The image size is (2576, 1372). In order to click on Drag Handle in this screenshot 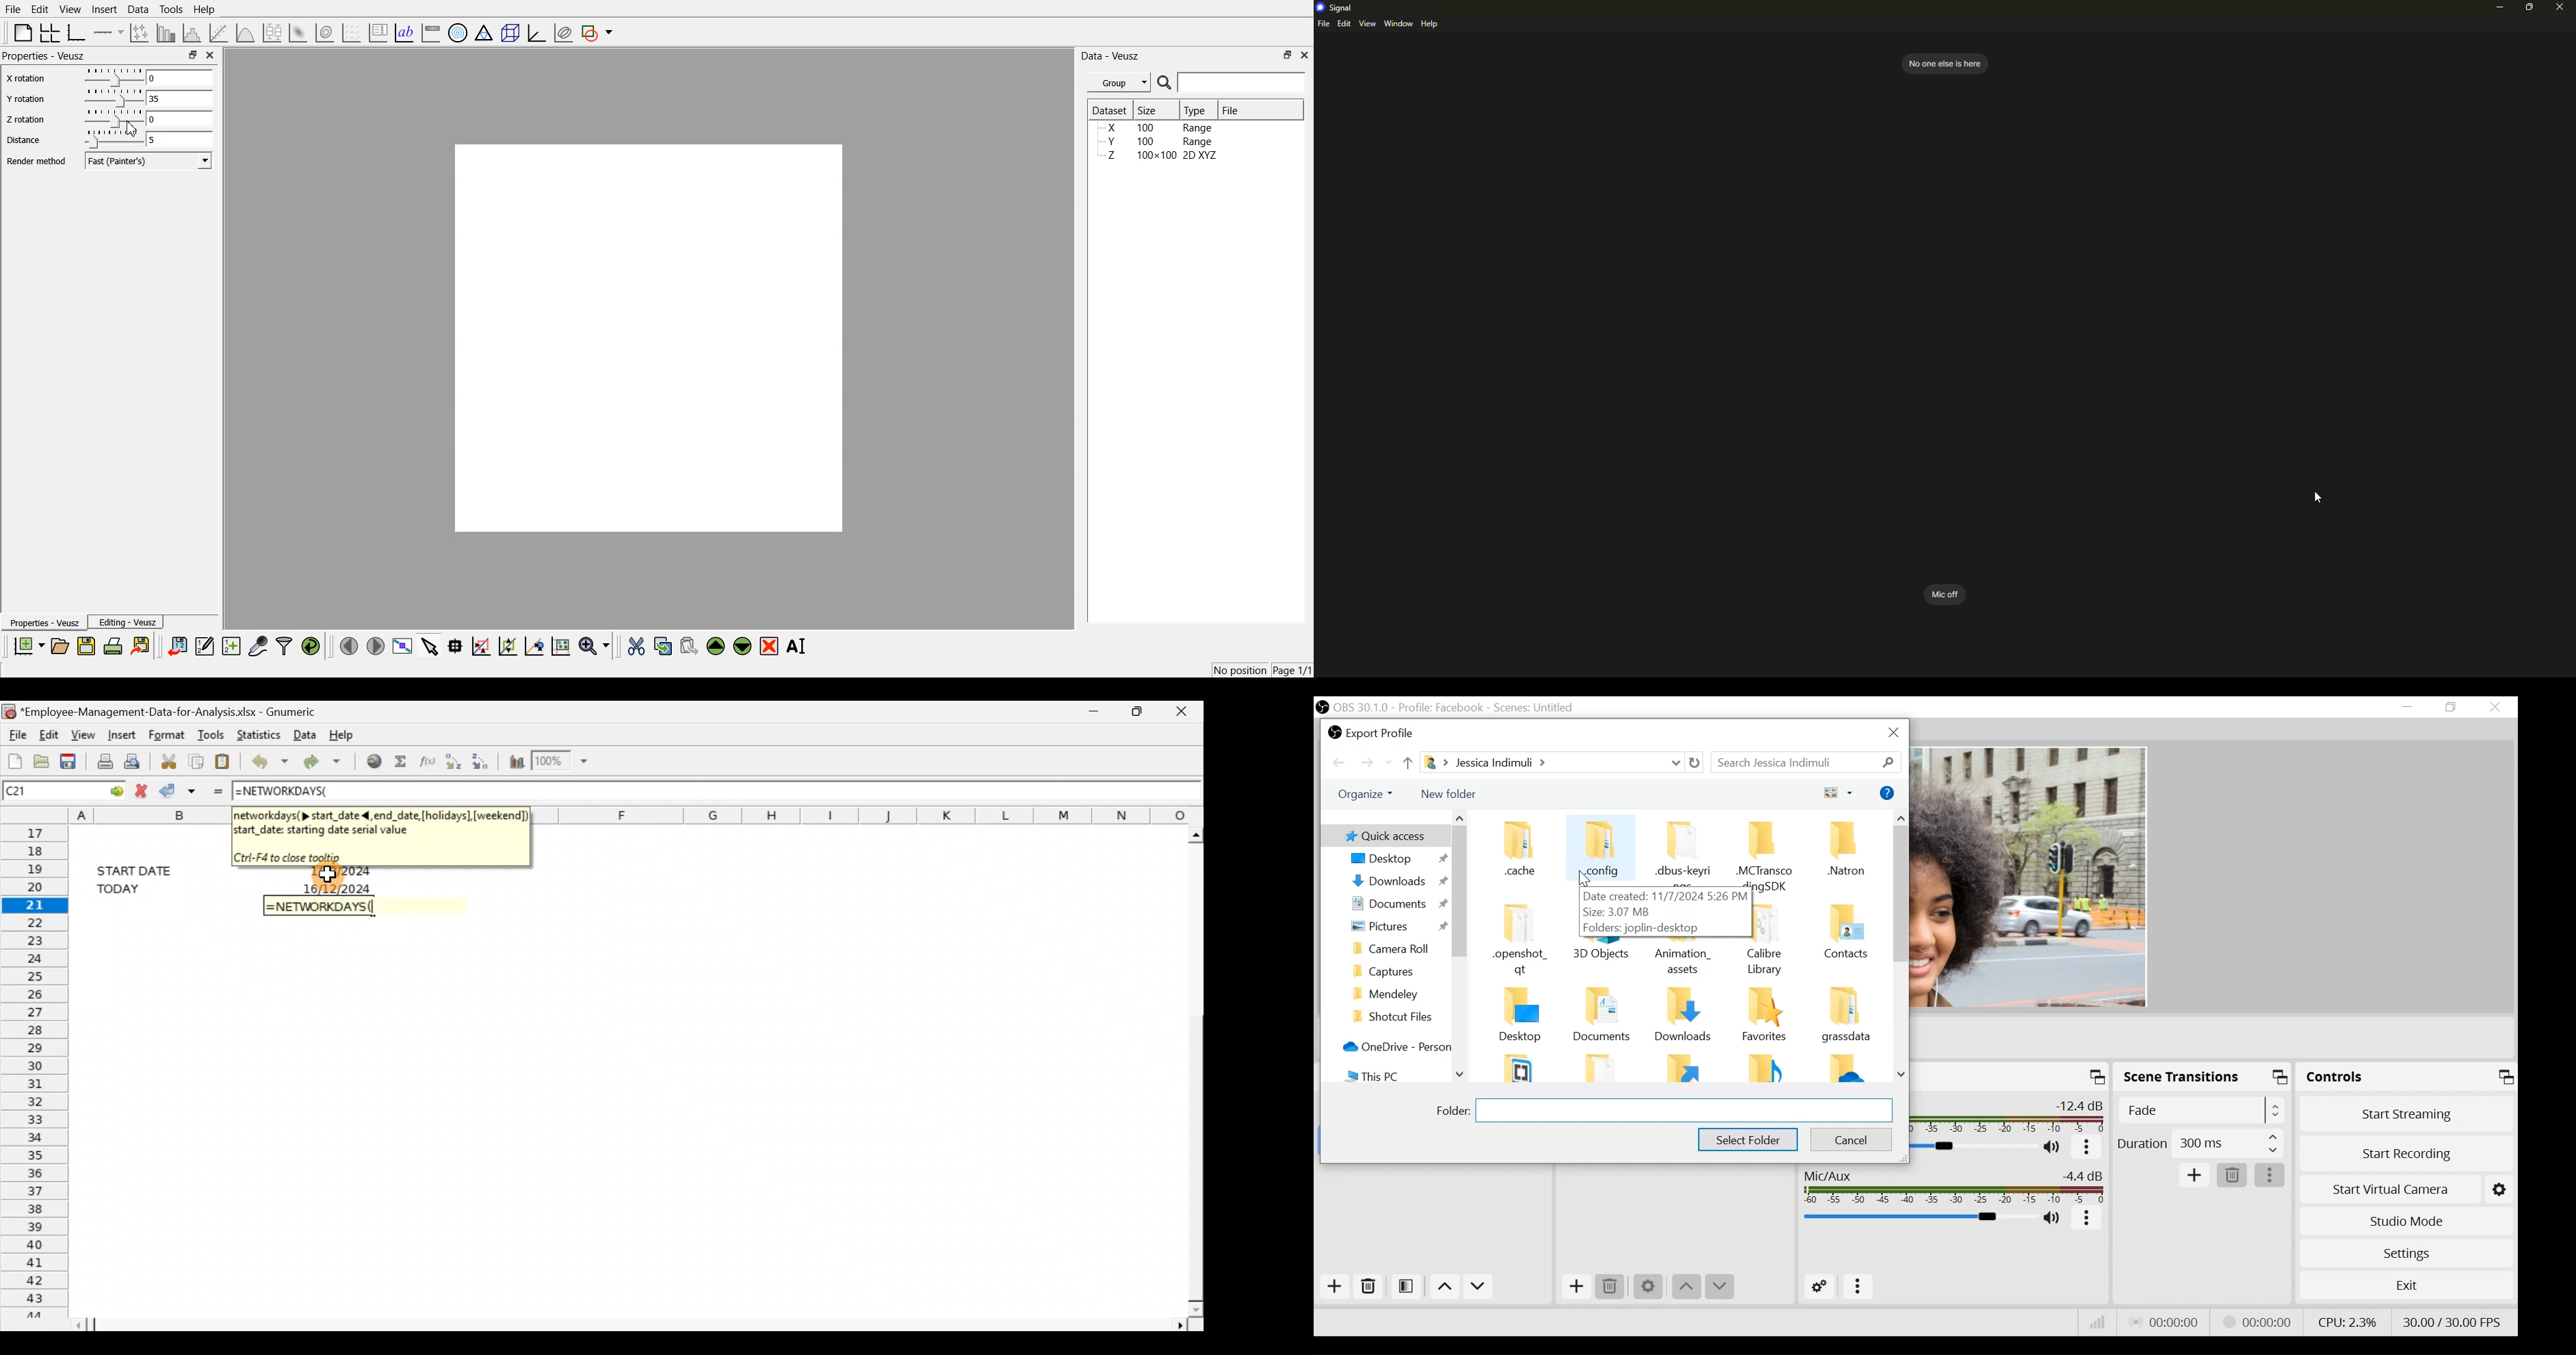, I will do `click(113, 119)`.